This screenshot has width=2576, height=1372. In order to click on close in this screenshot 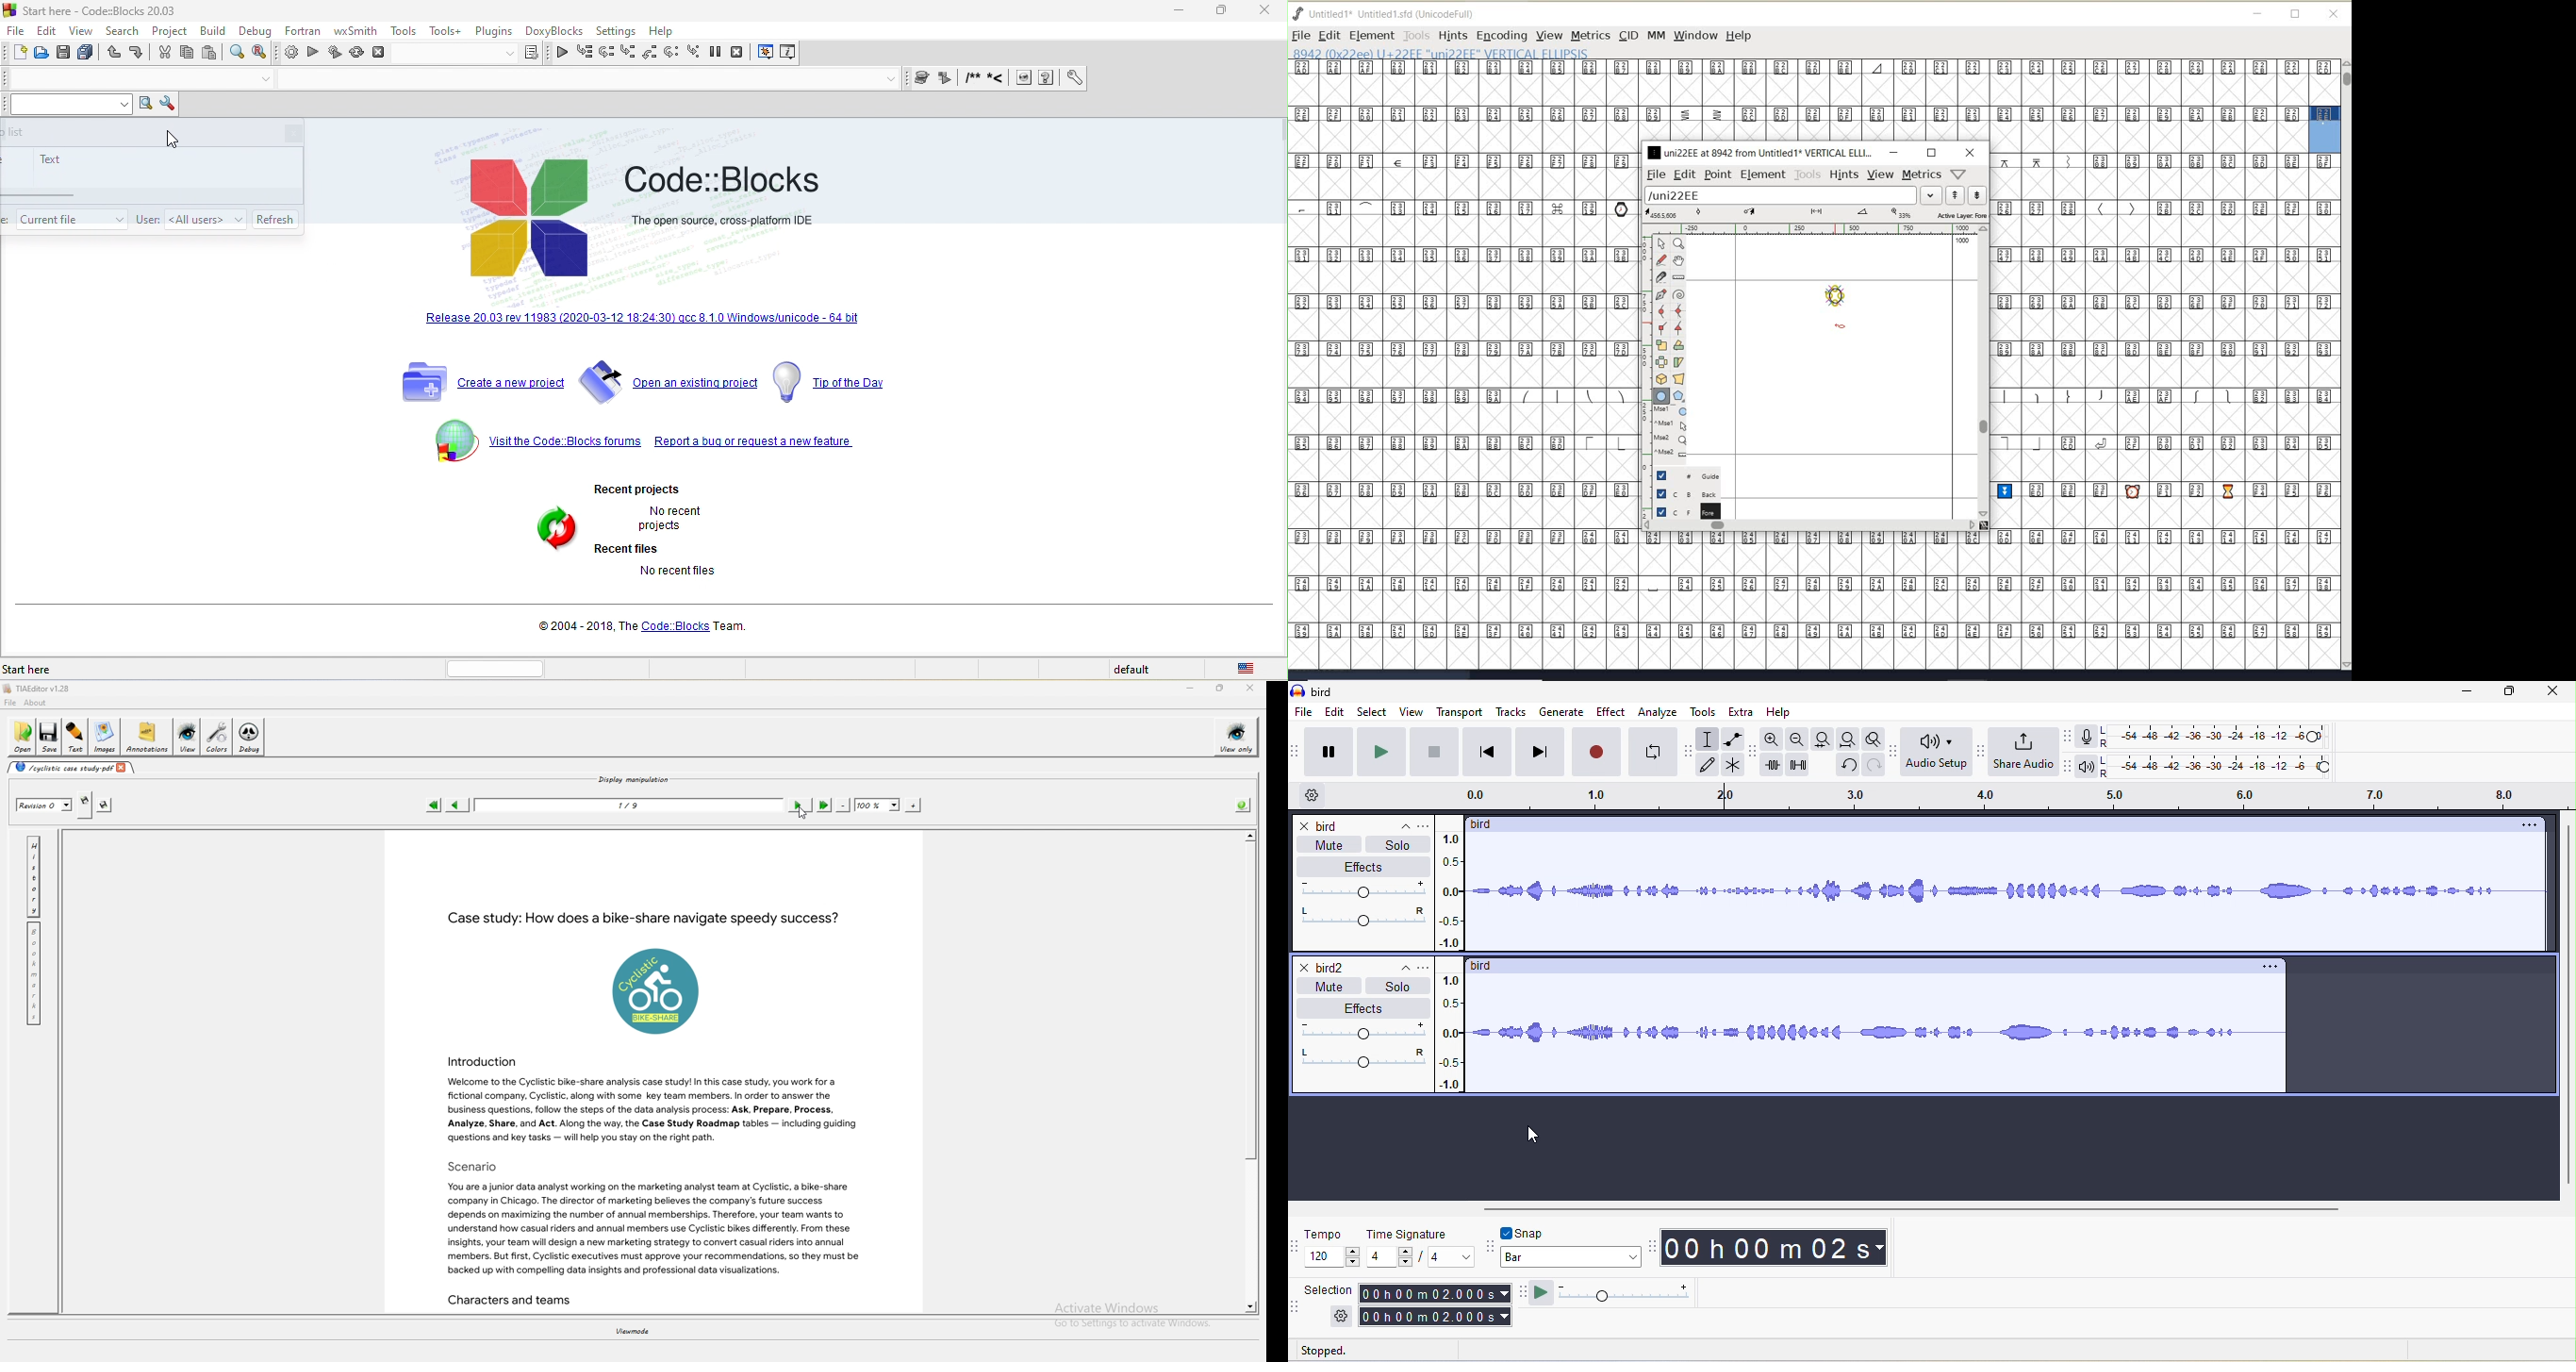, I will do `click(2334, 14)`.